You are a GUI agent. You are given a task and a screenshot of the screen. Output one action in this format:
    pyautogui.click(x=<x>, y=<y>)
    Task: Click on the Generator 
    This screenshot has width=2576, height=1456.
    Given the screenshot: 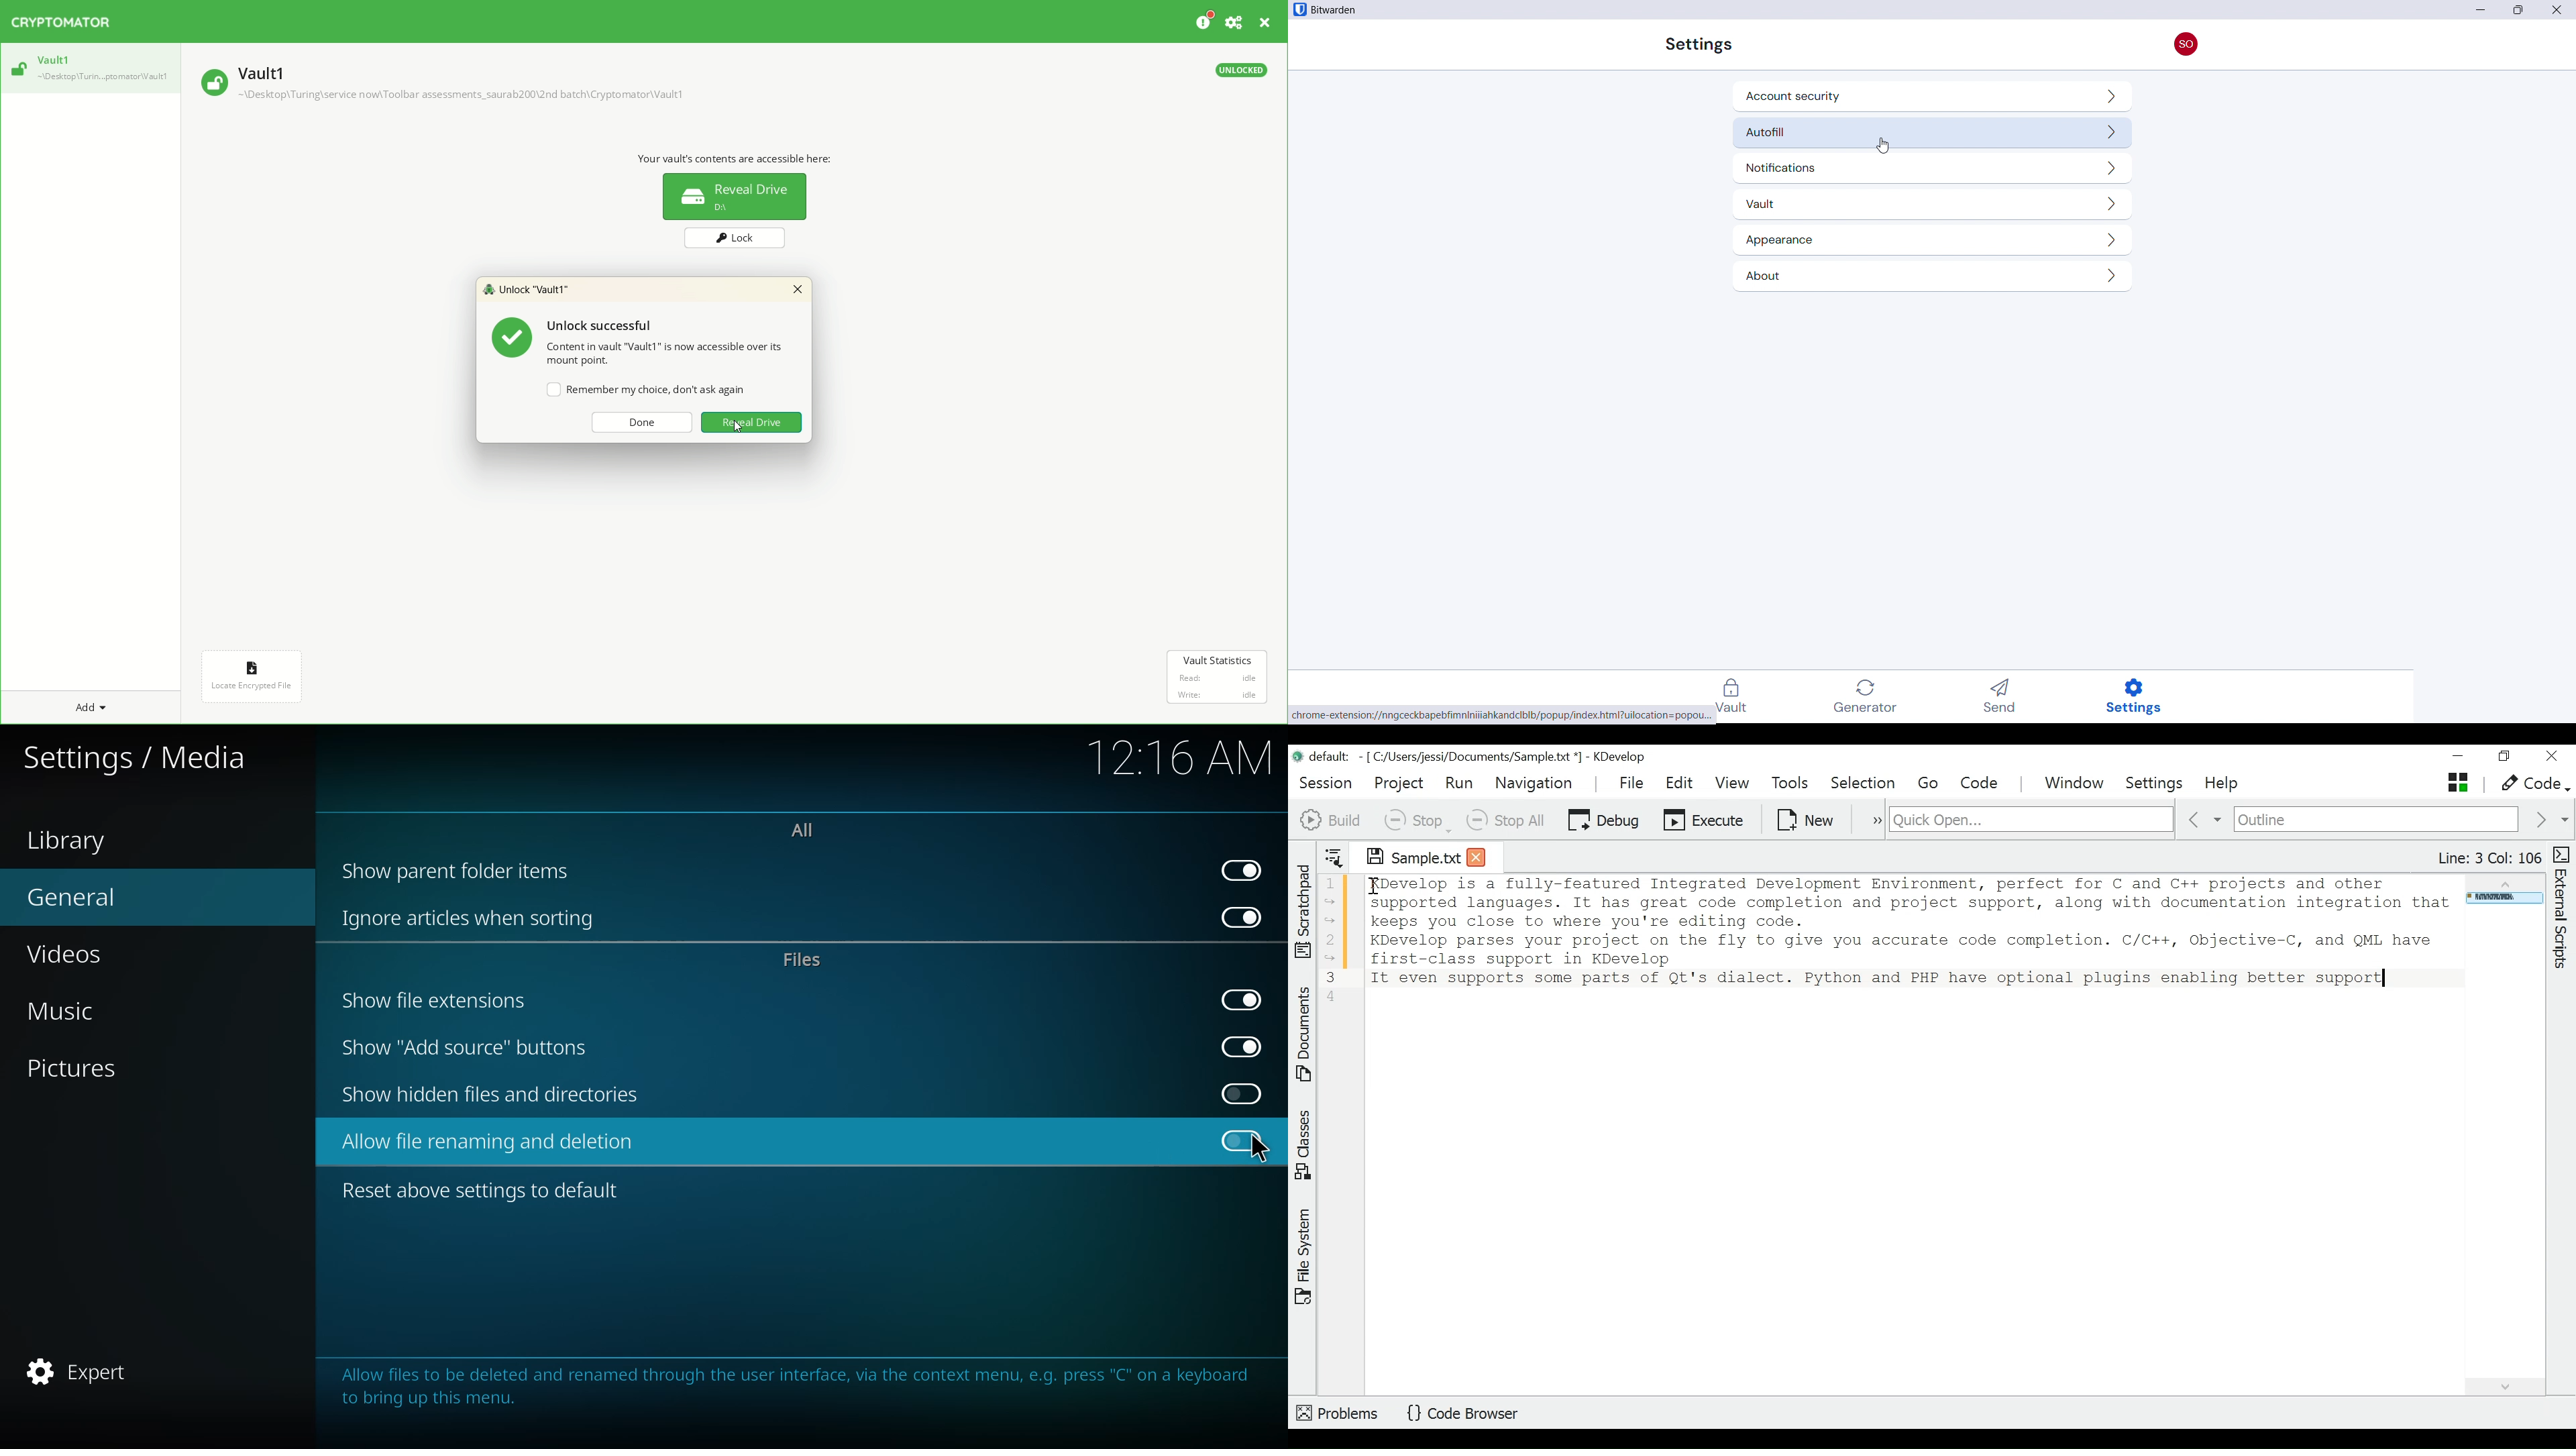 What is the action you would take?
    pyautogui.click(x=1873, y=696)
    